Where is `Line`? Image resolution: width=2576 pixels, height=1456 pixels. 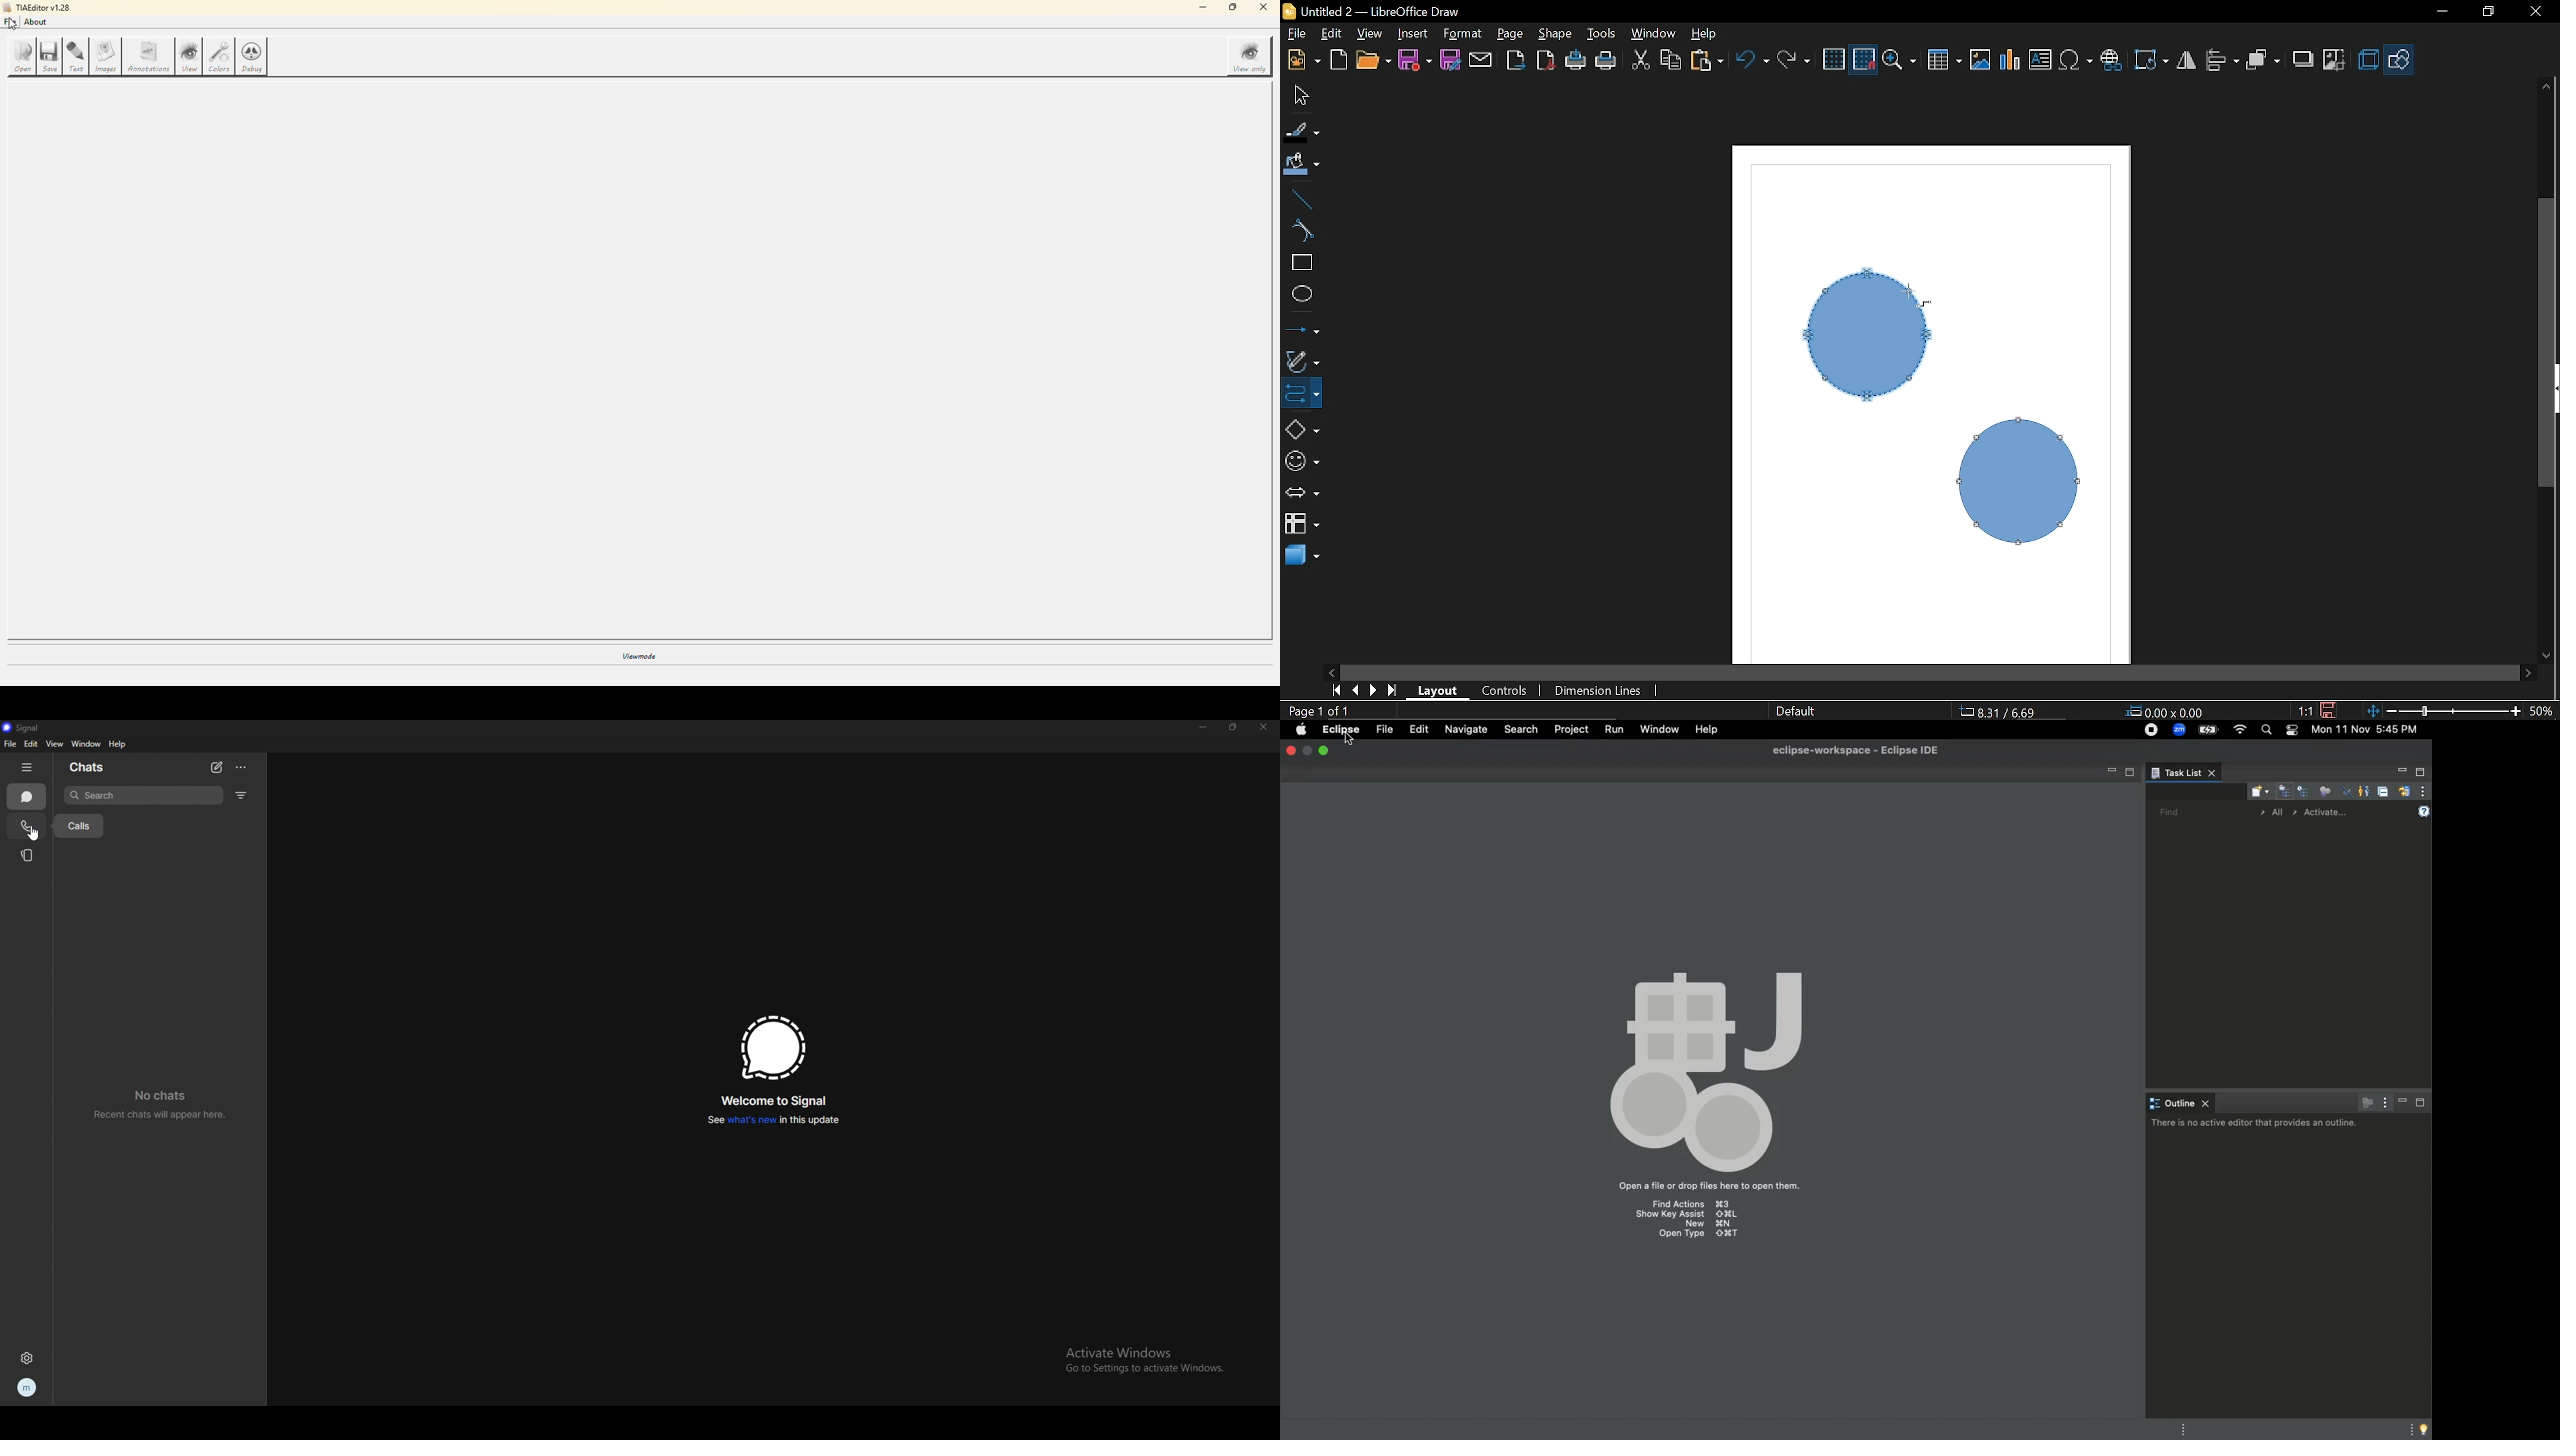
Line is located at coordinates (1299, 200).